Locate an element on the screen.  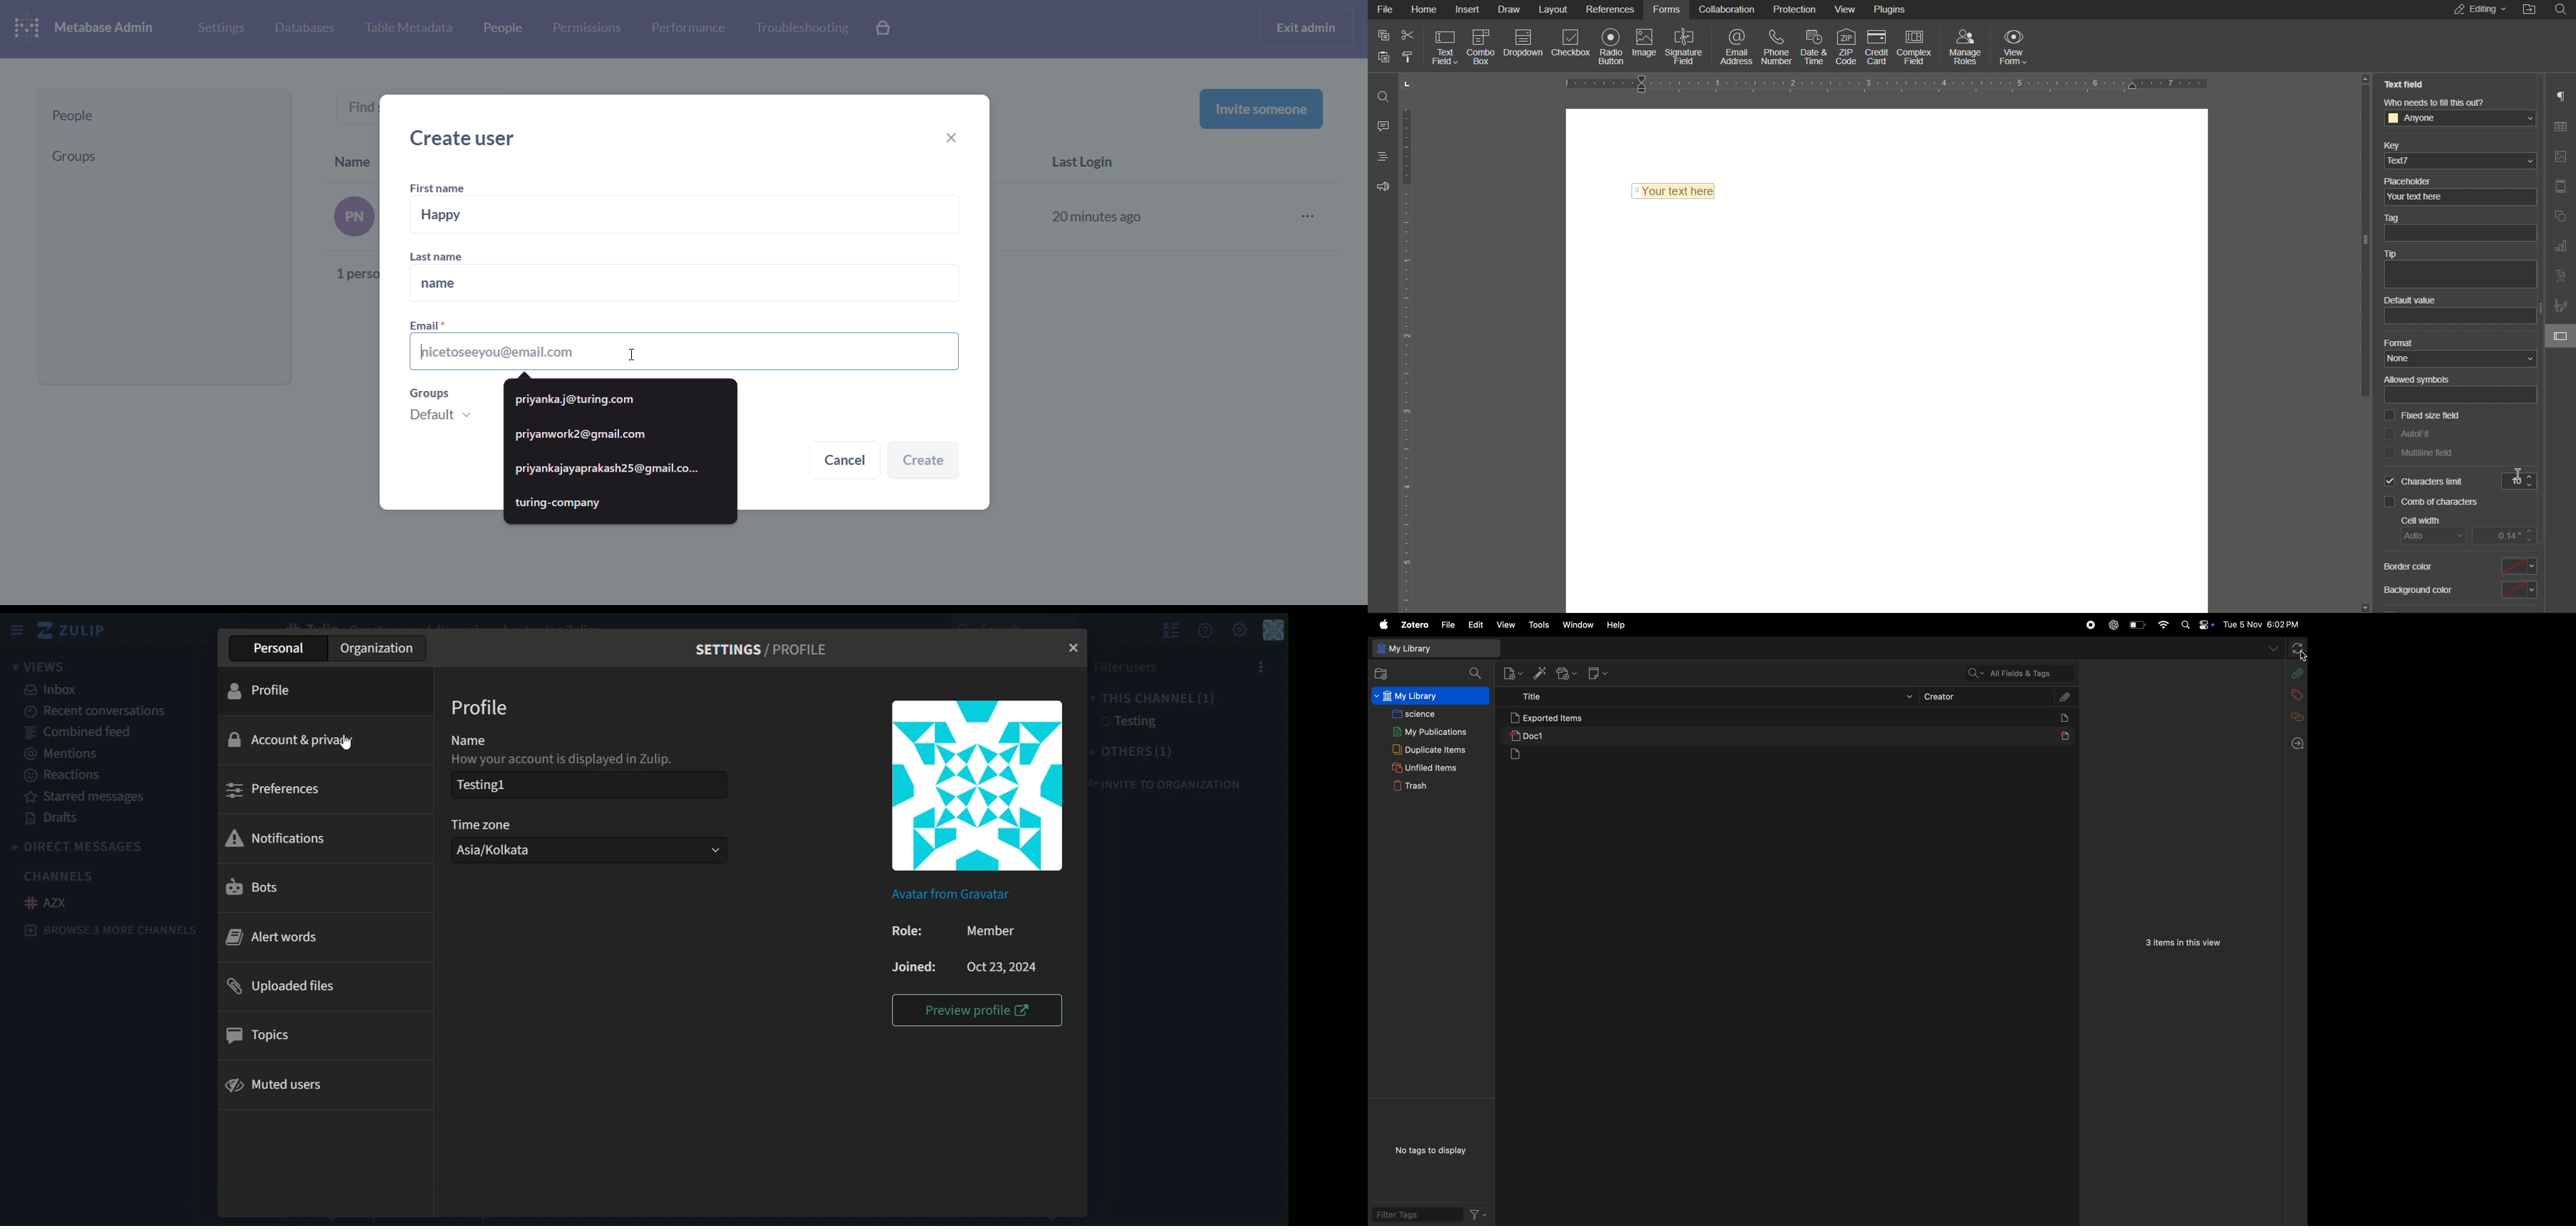
search is located at coordinates (1474, 675).